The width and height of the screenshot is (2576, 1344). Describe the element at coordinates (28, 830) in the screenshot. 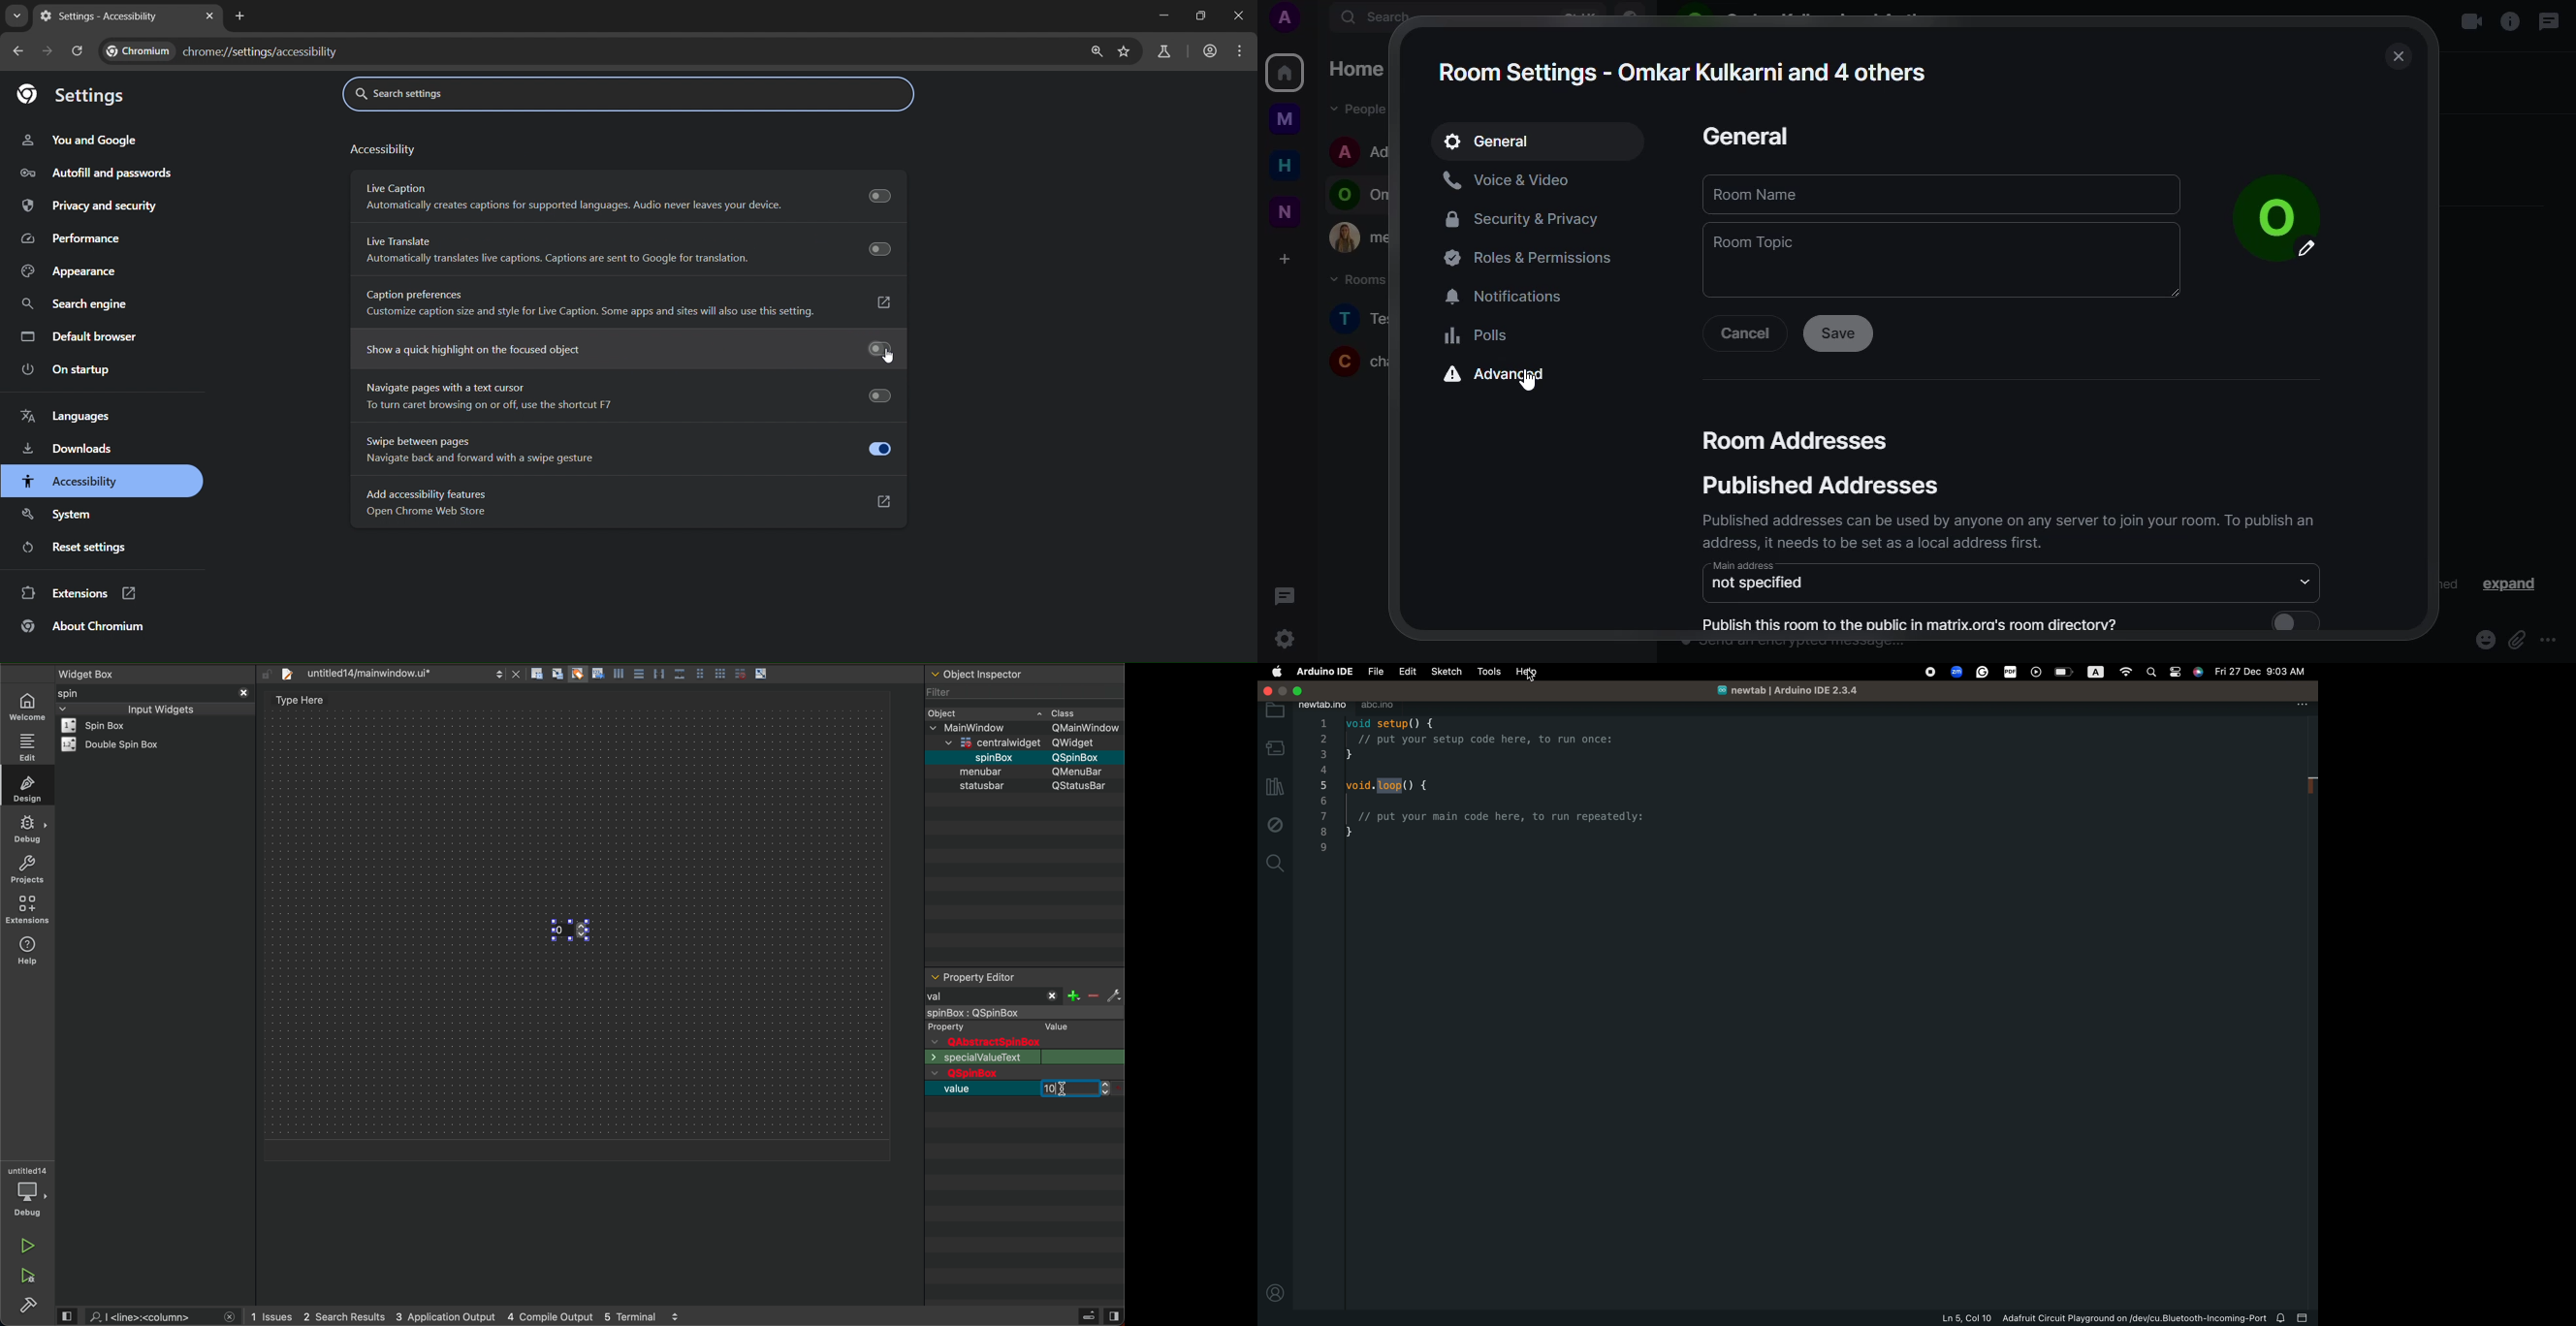

I see `debug` at that location.